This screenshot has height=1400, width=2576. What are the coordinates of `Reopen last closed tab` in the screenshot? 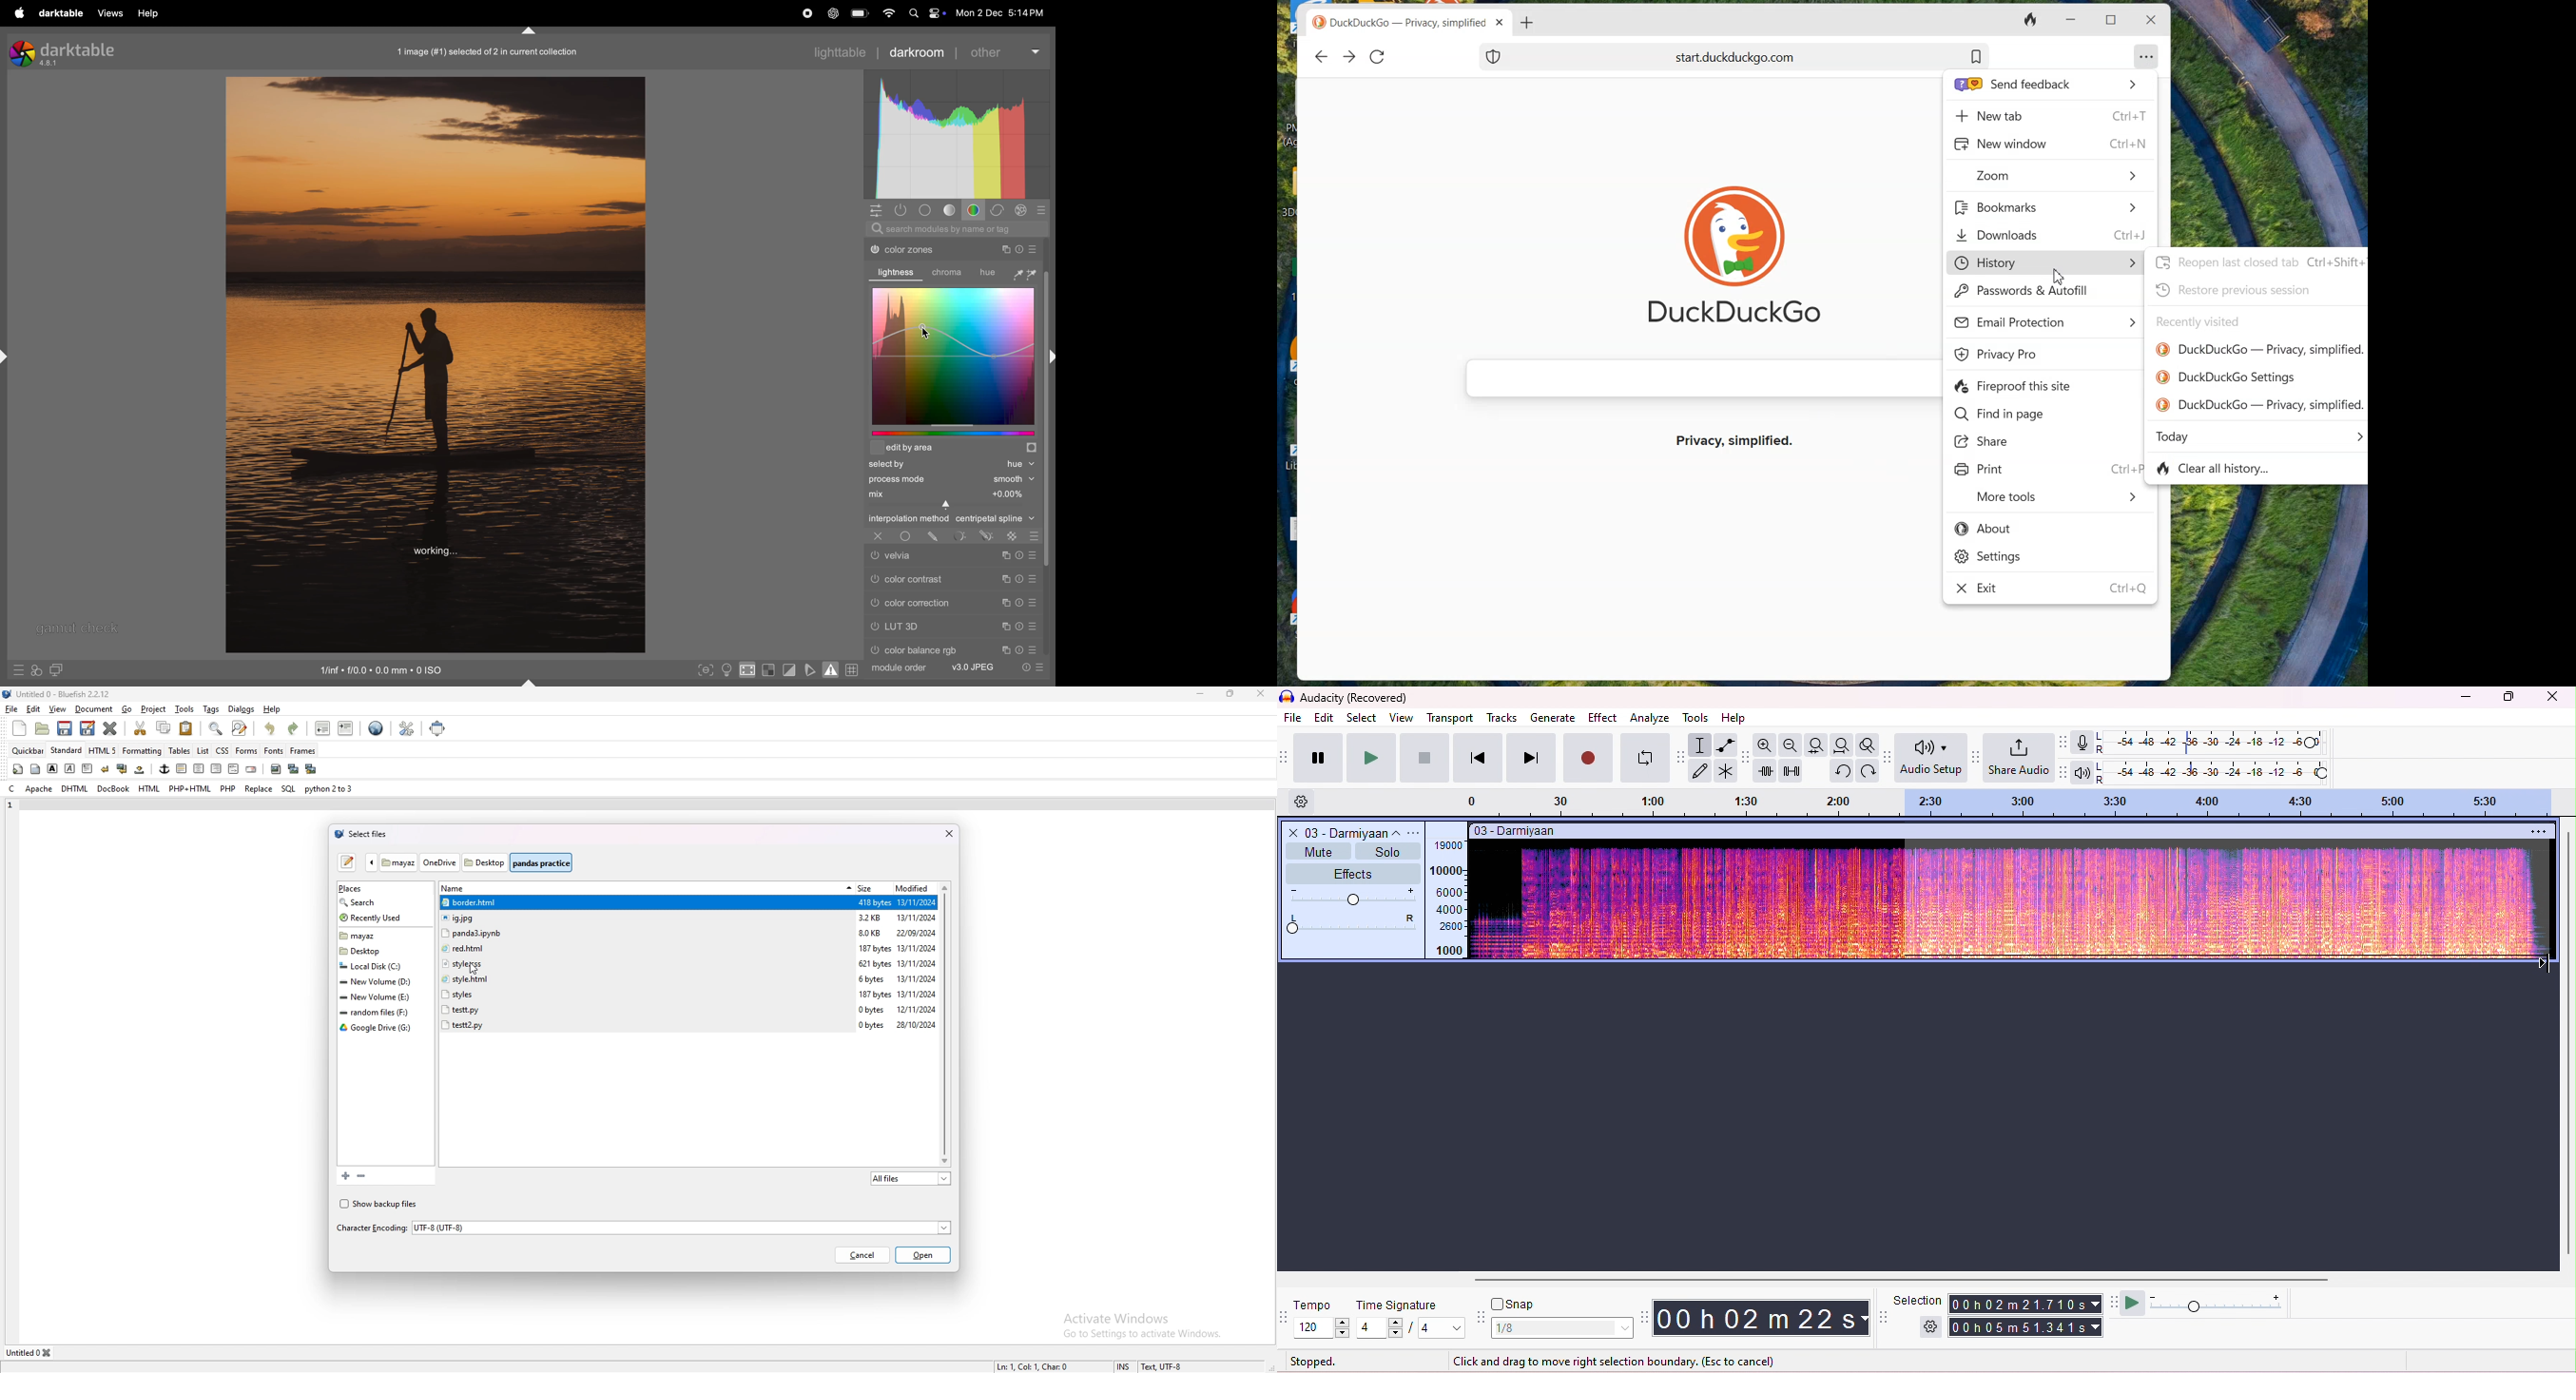 It's located at (2258, 262).